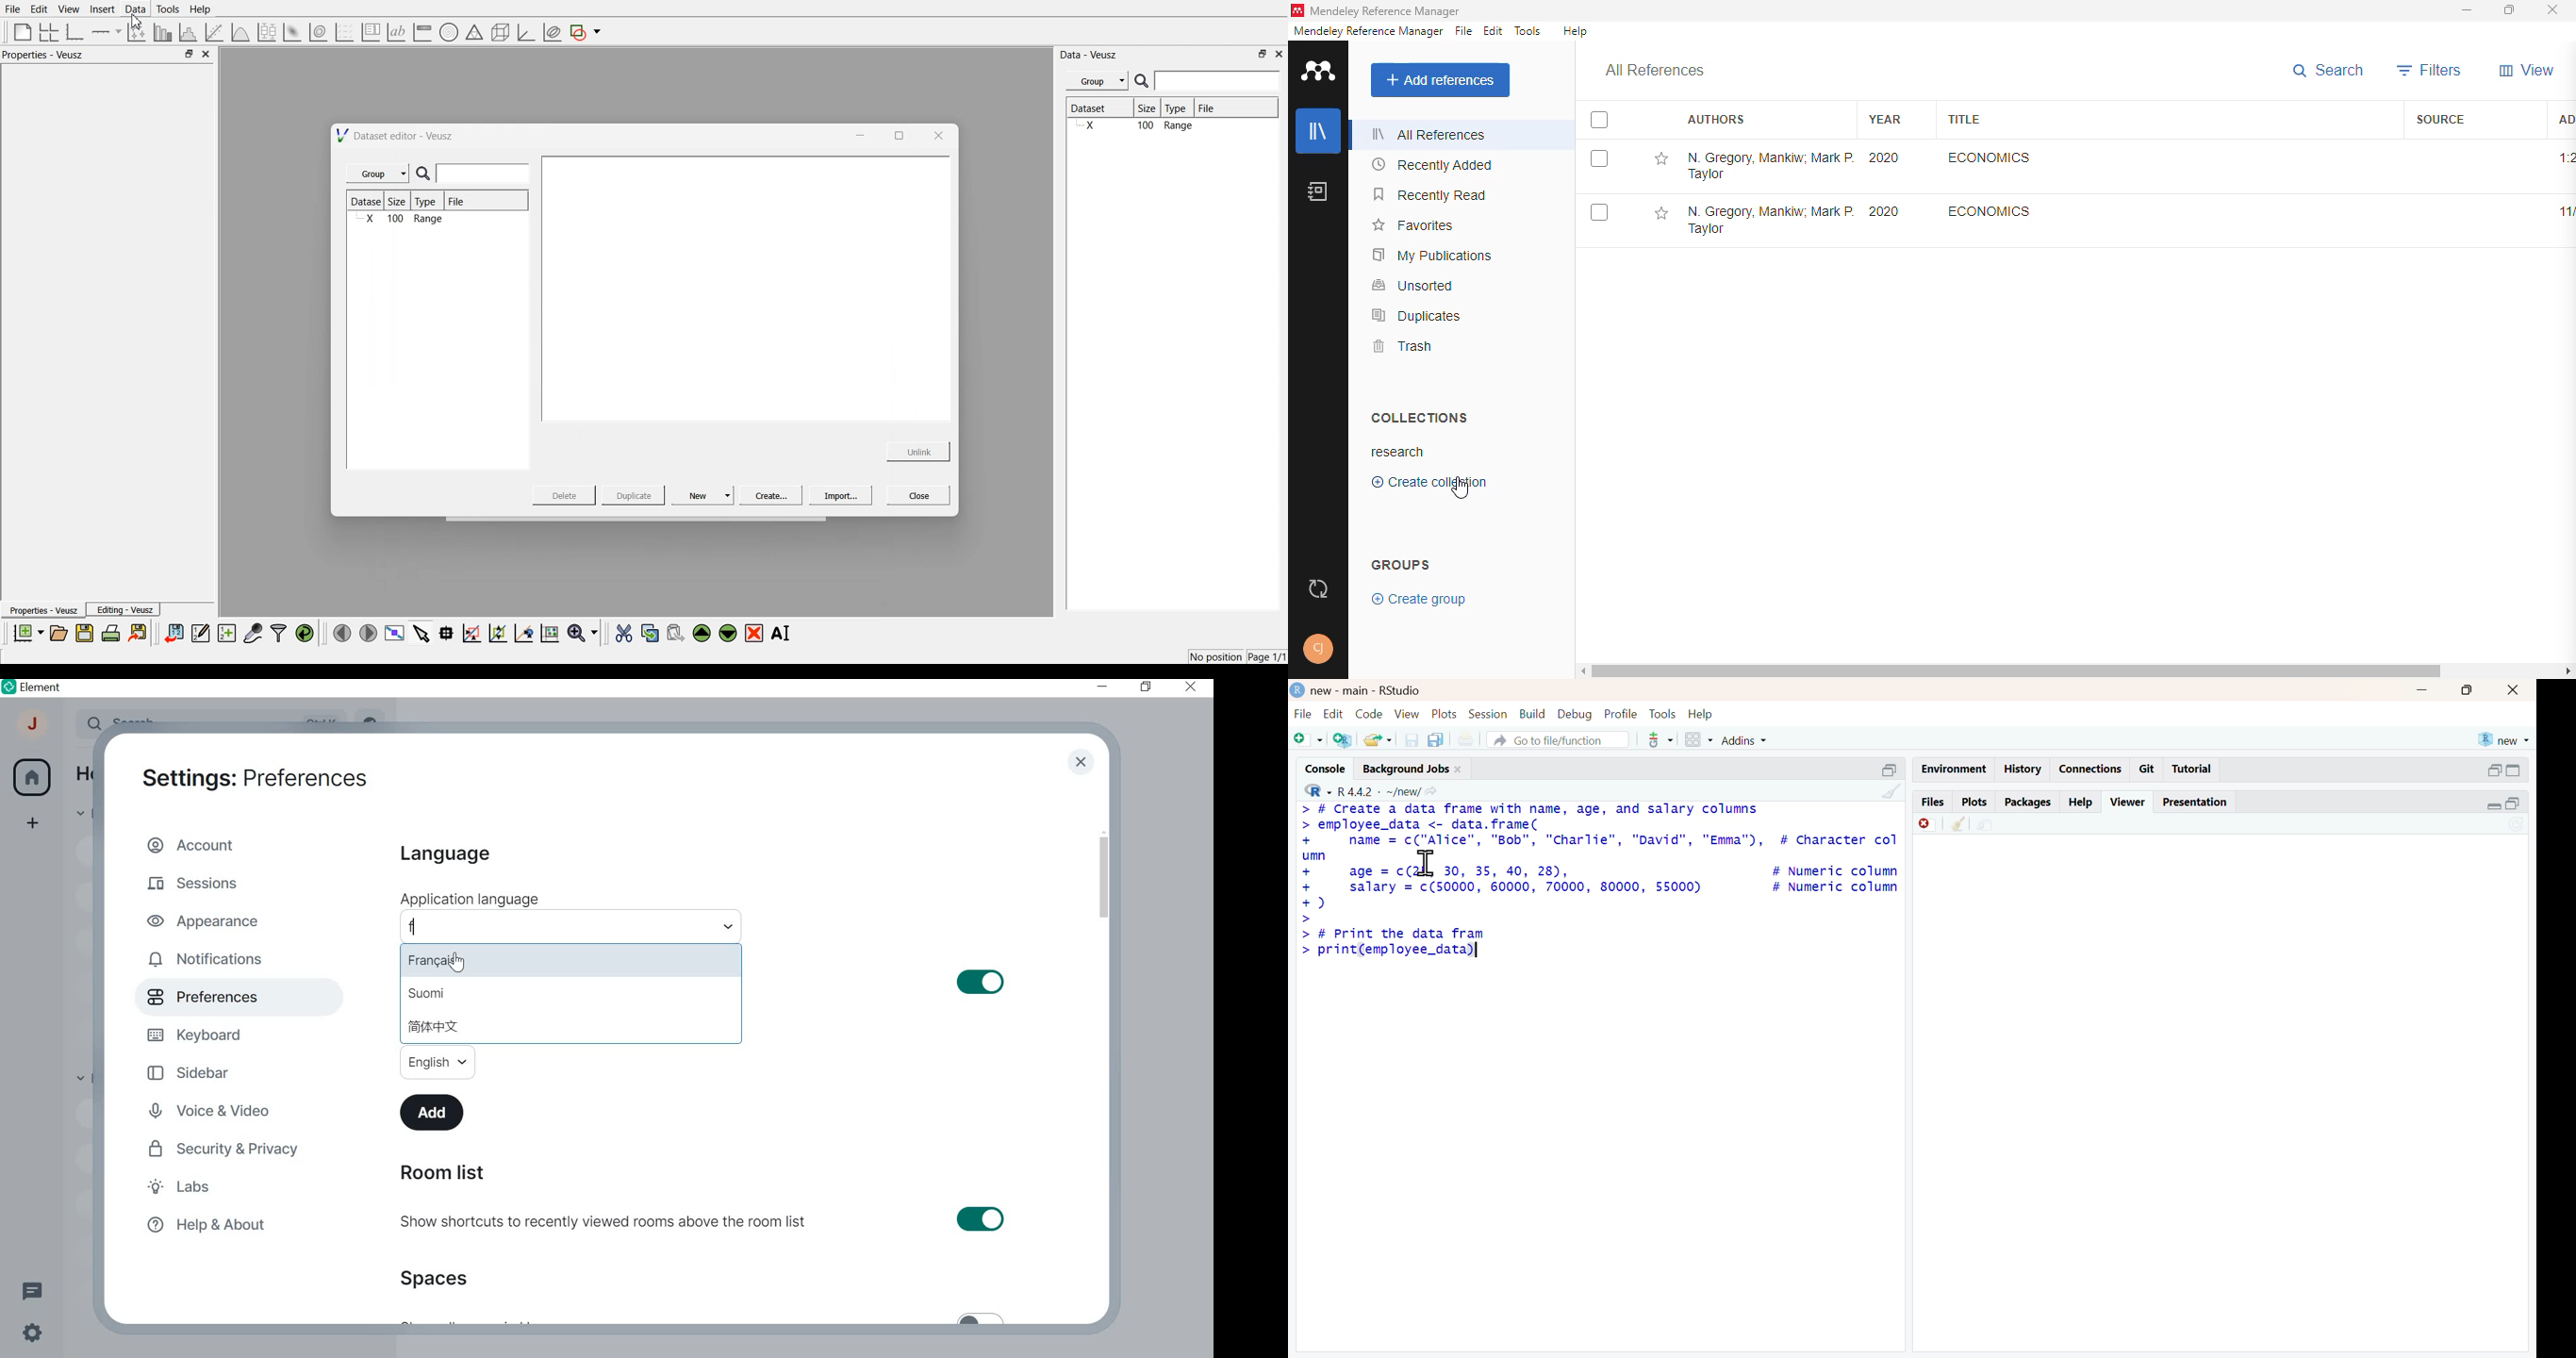  Describe the element at coordinates (841, 496) in the screenshot. I see `Import...` at that location.